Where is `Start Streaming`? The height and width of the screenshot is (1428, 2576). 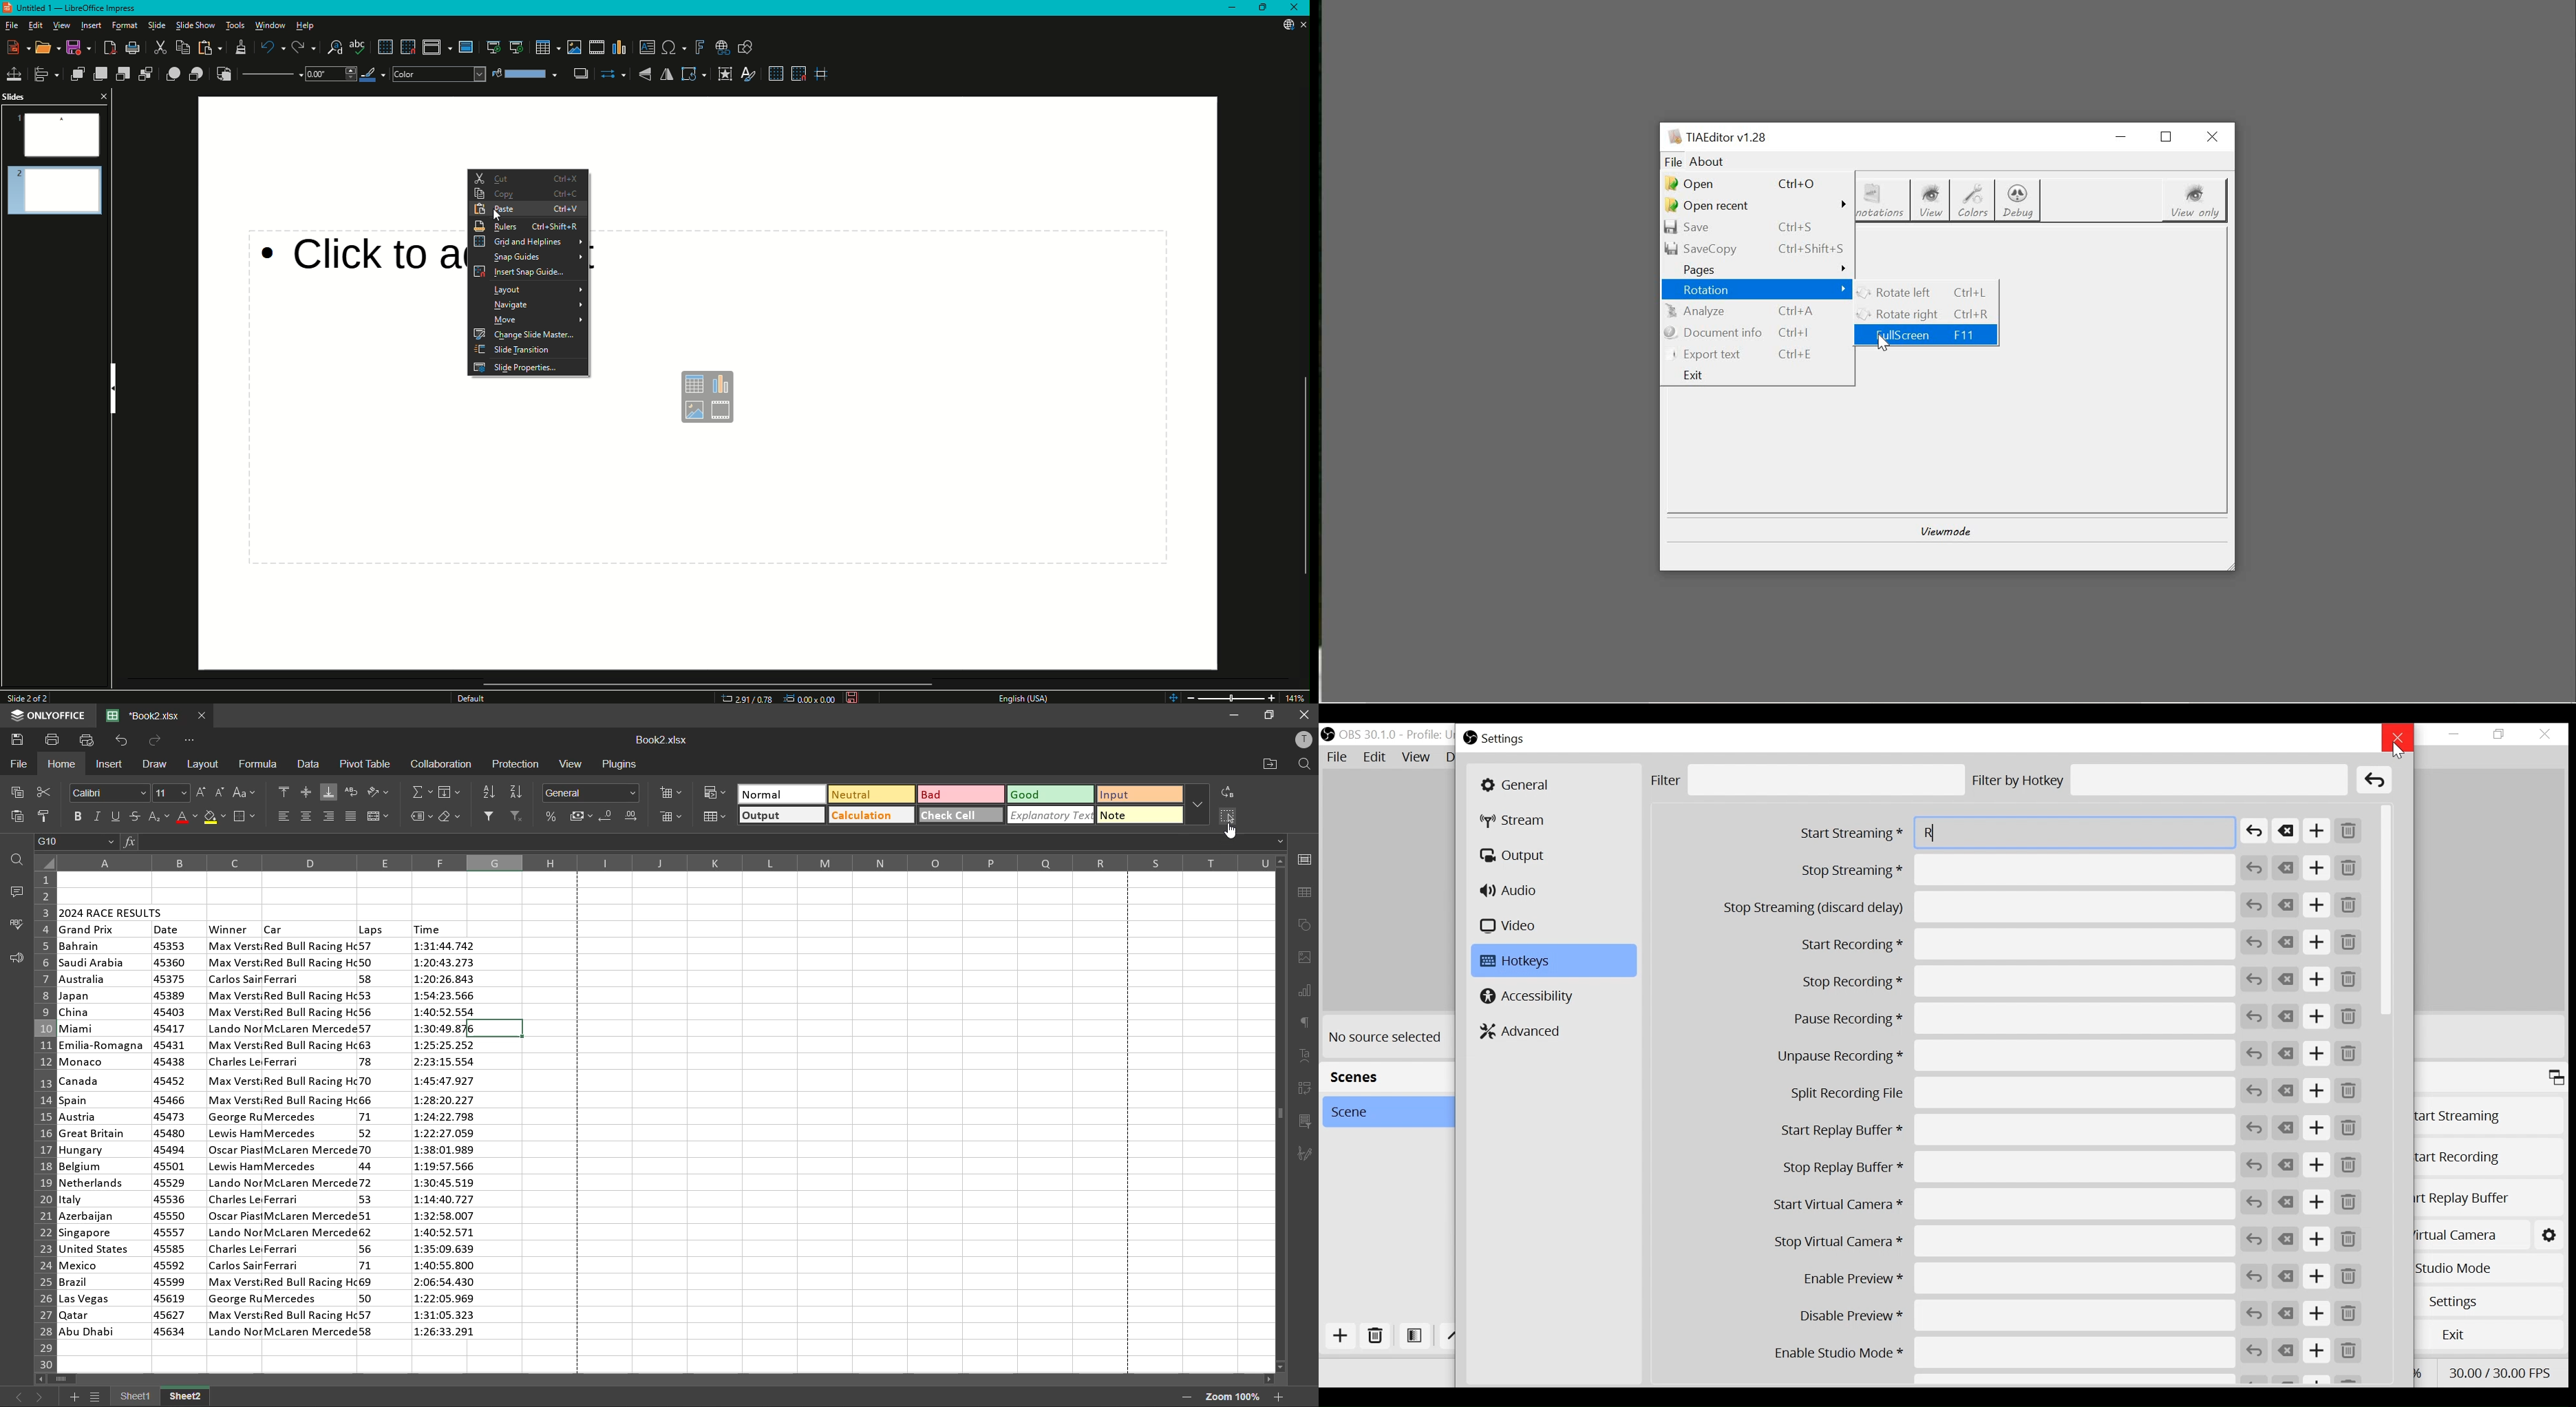 Start Streaming is located at coordinates (2484, 1115).